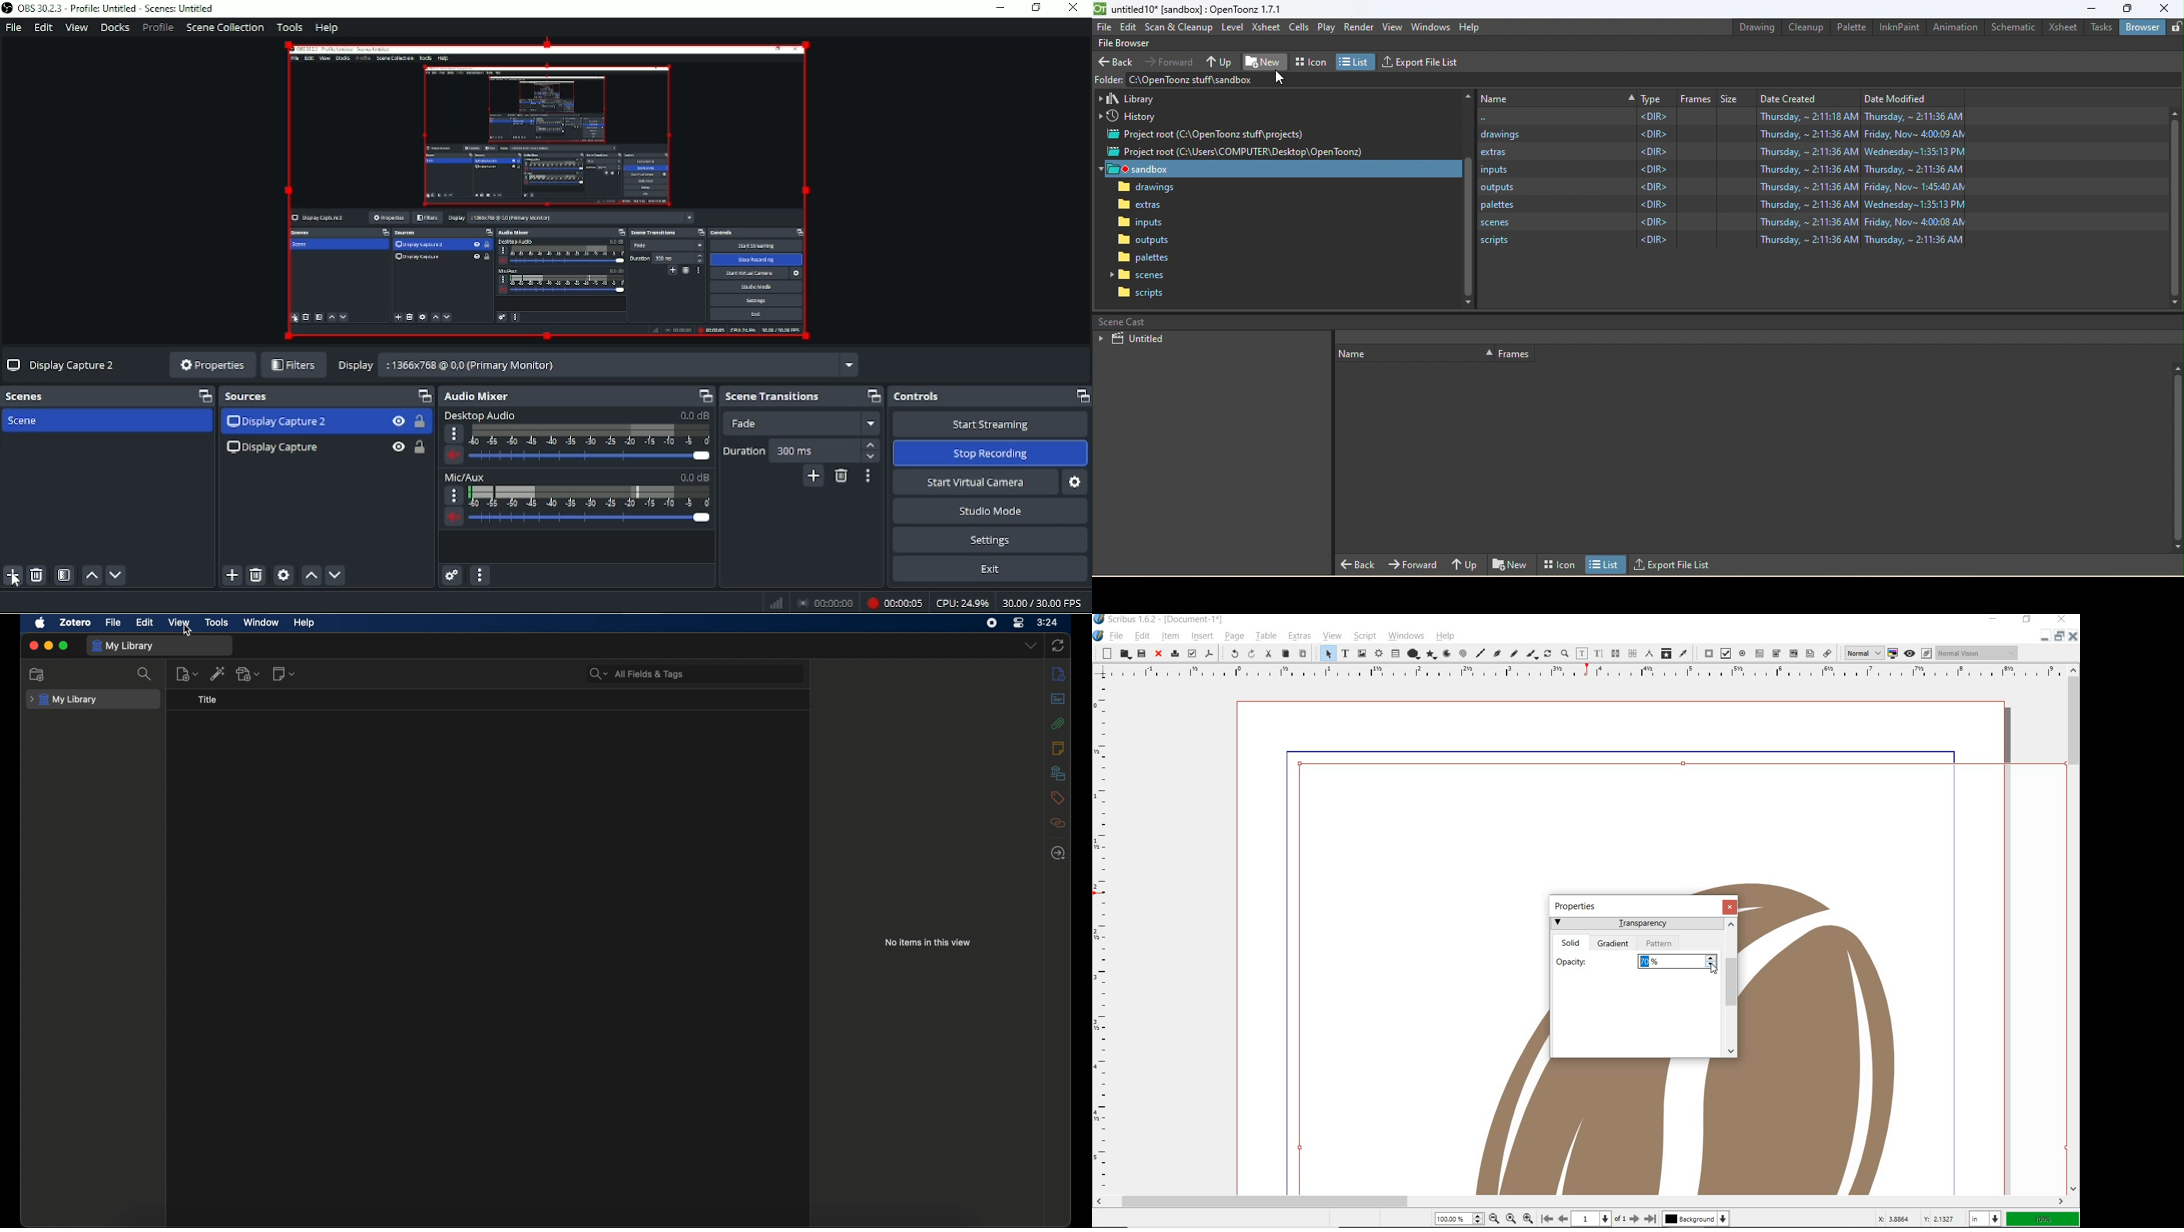  What do you see at coordinates (1548, 653) in the screenshot?
I see `rotate item` at bounding box center [1548, 653].